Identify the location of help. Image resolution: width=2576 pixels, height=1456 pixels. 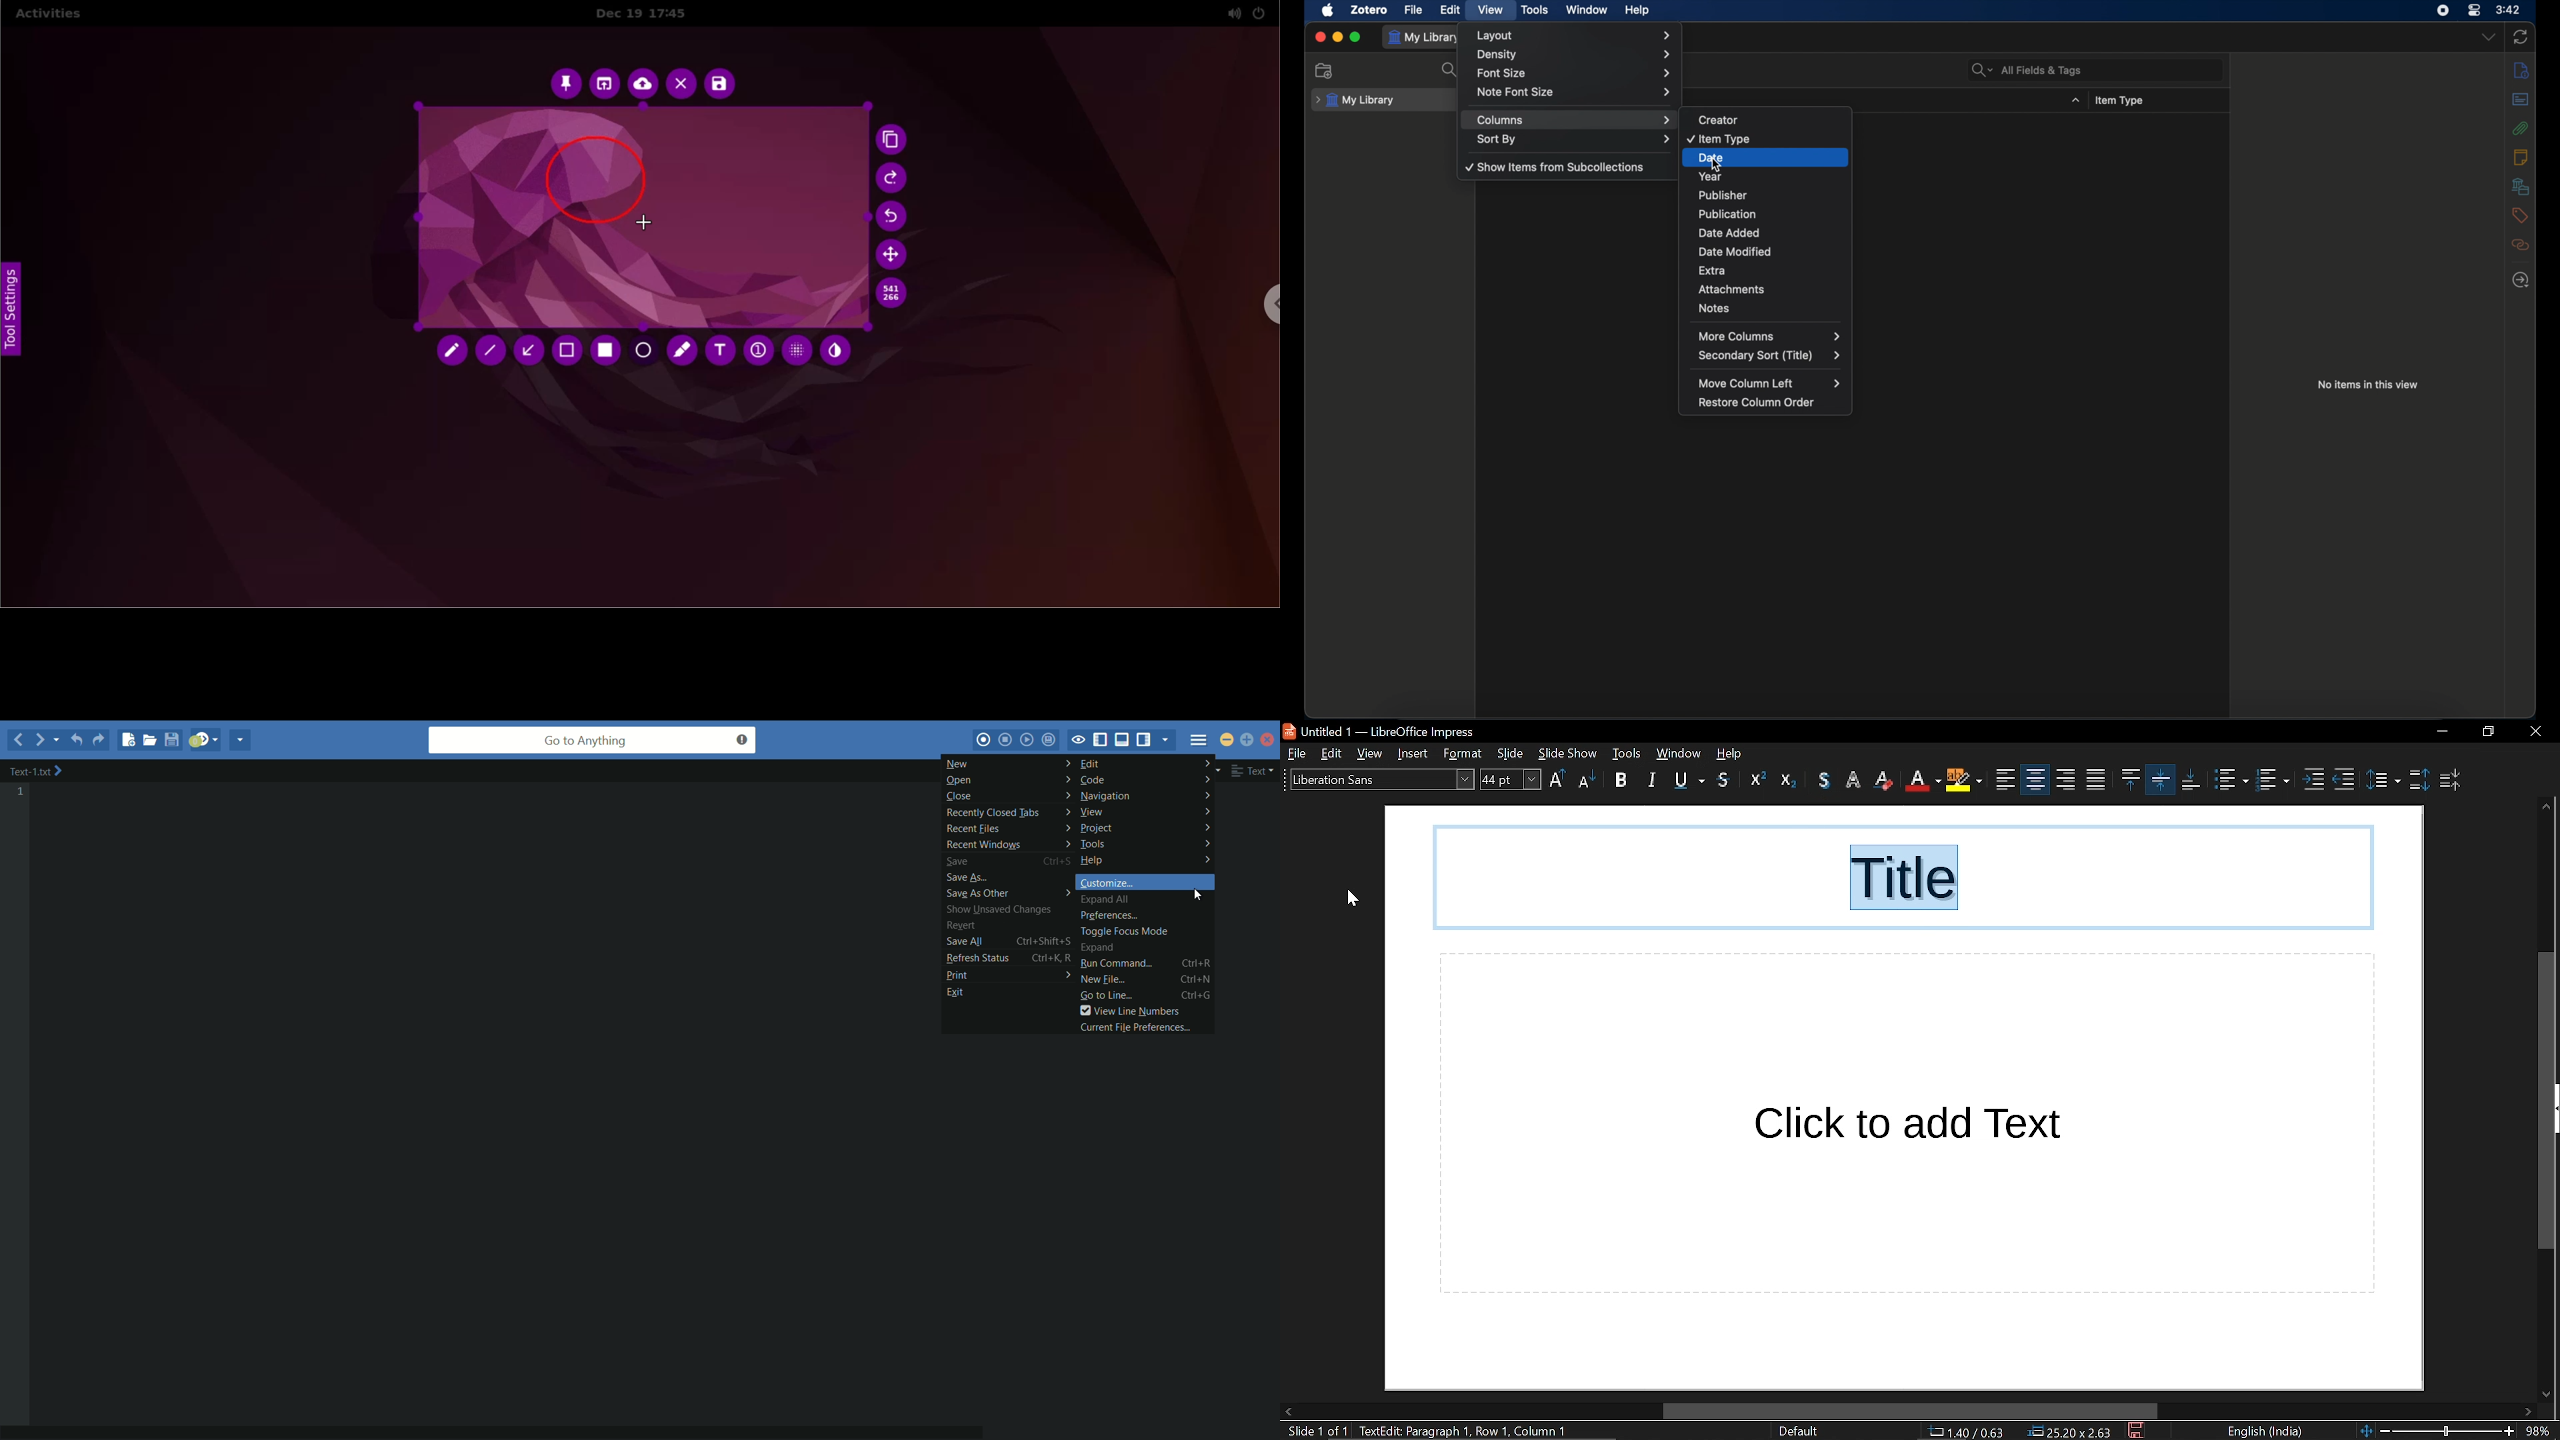
(1734, 753).